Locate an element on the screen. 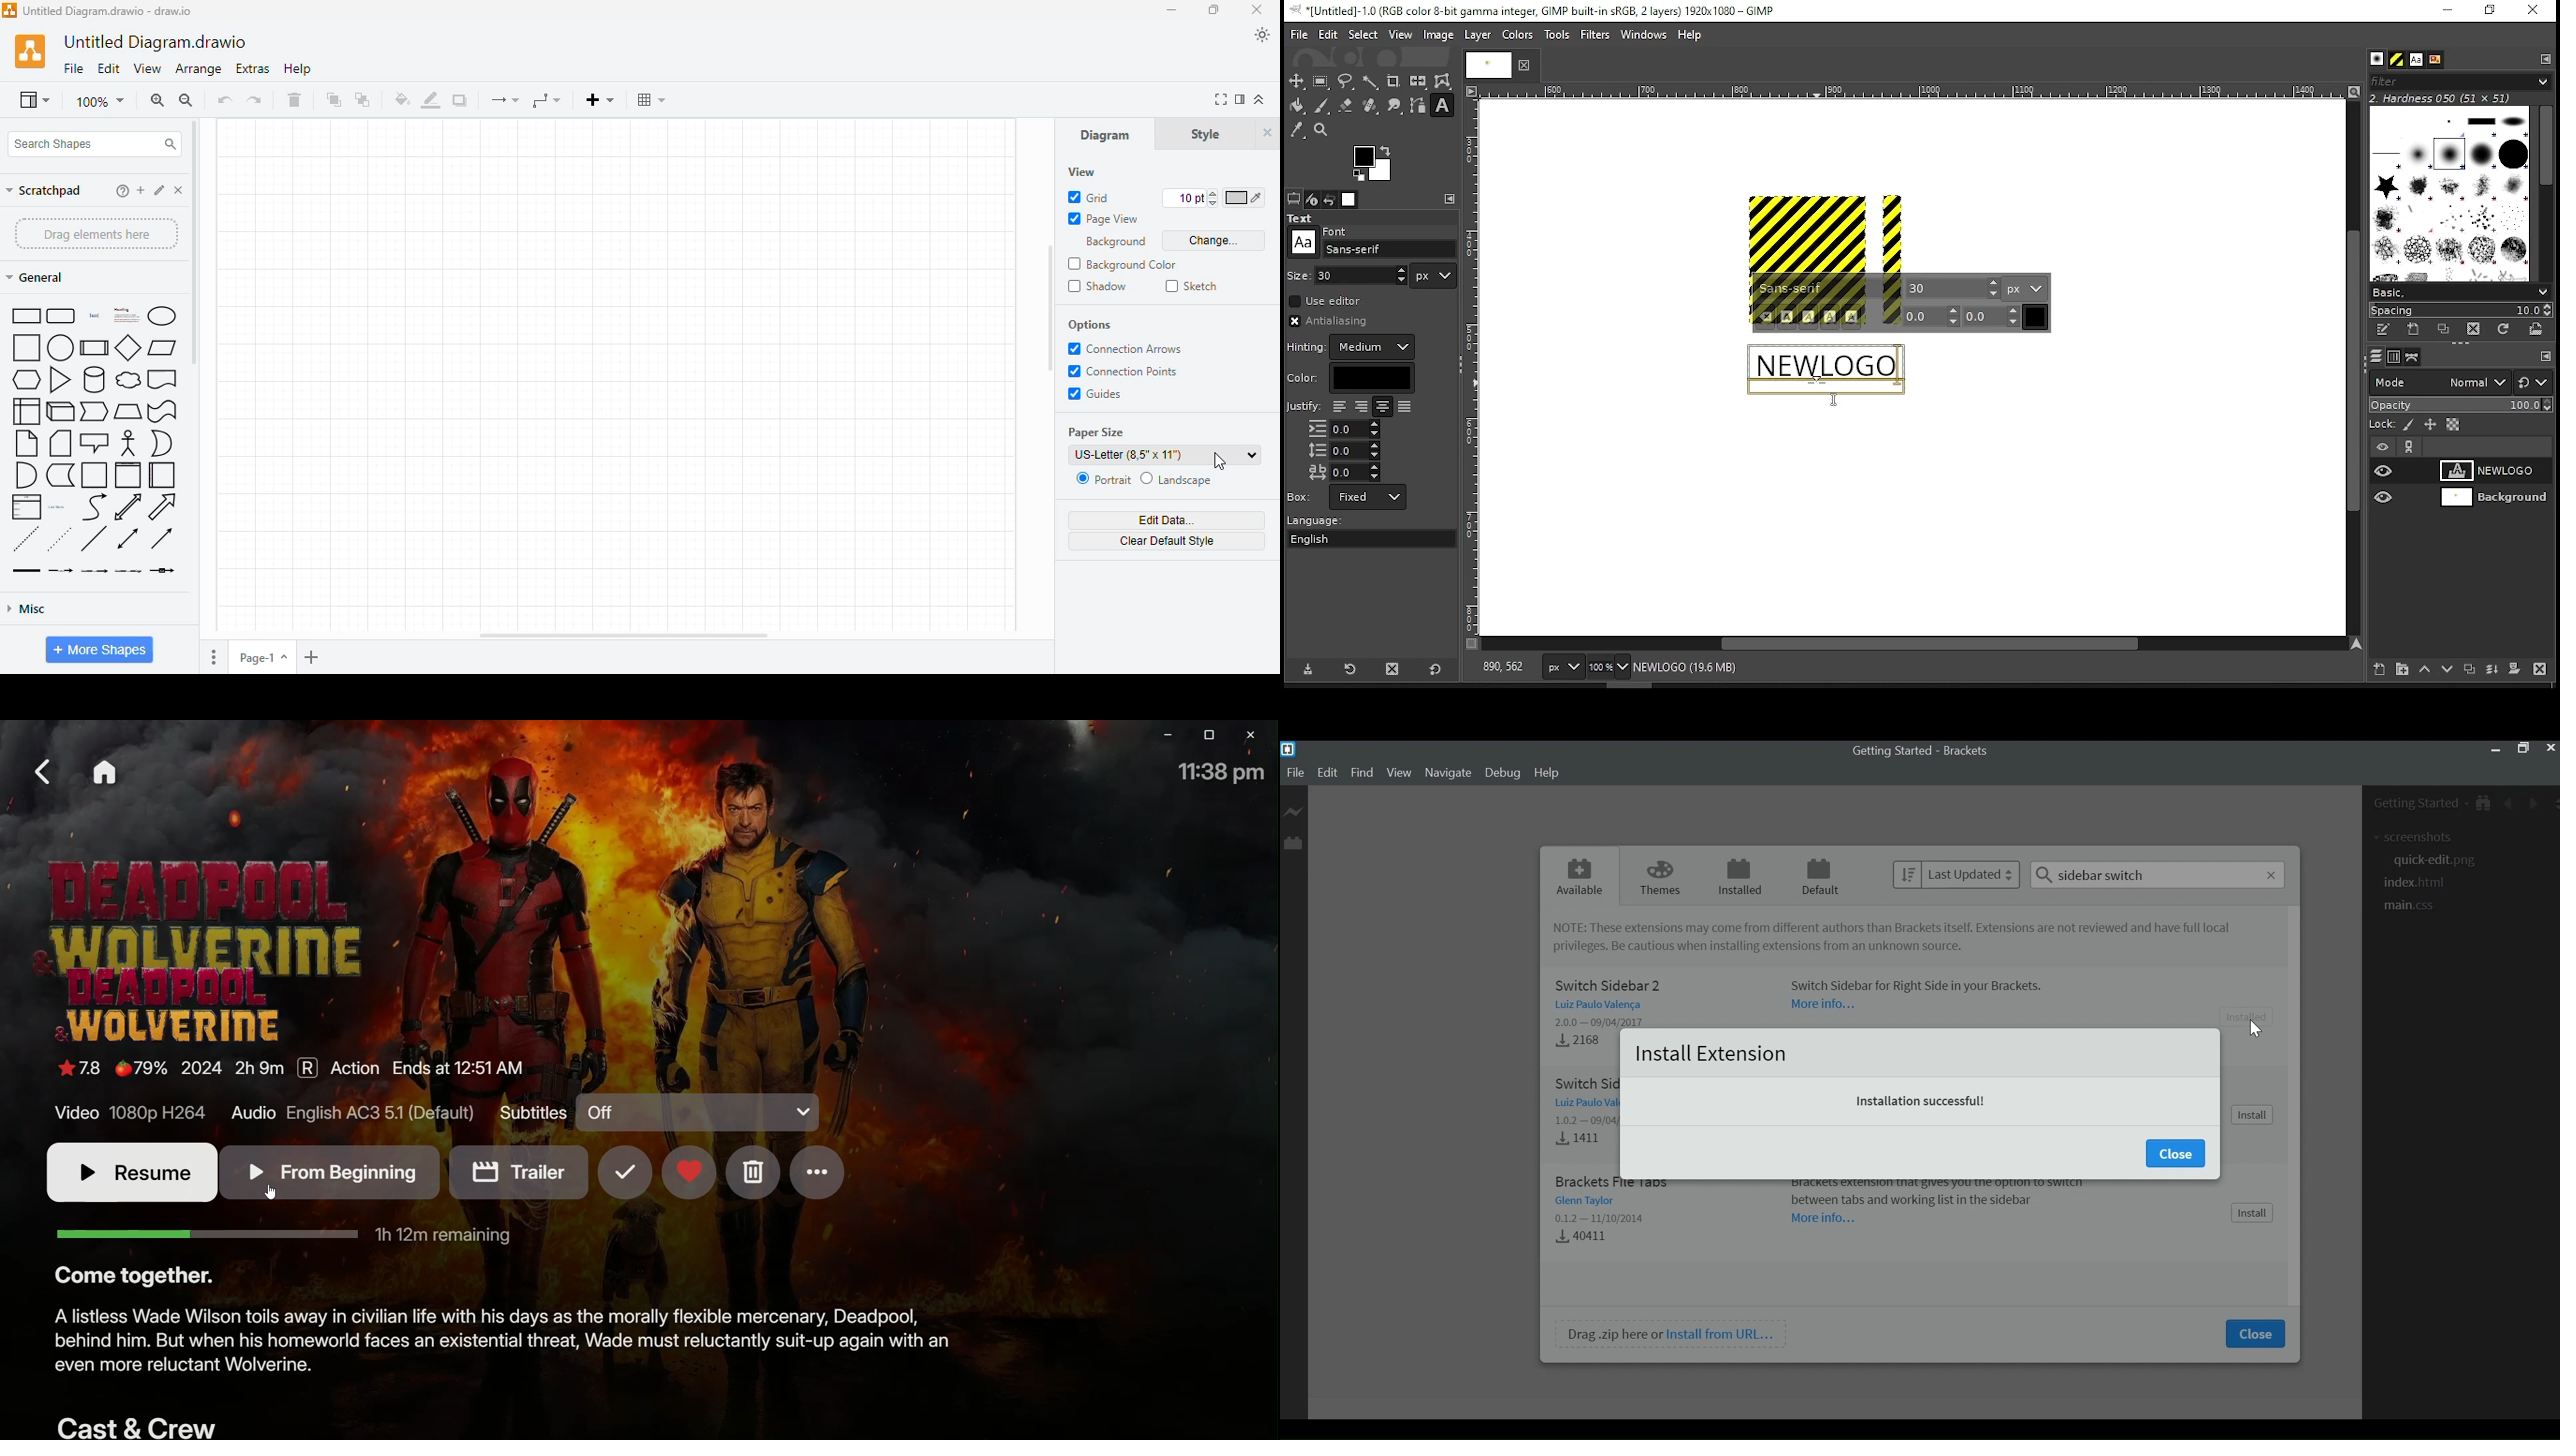 Image resolution: width=2576 pixels, height=1456 pixels. Install from URL is located at coordinates (1722, 1334).